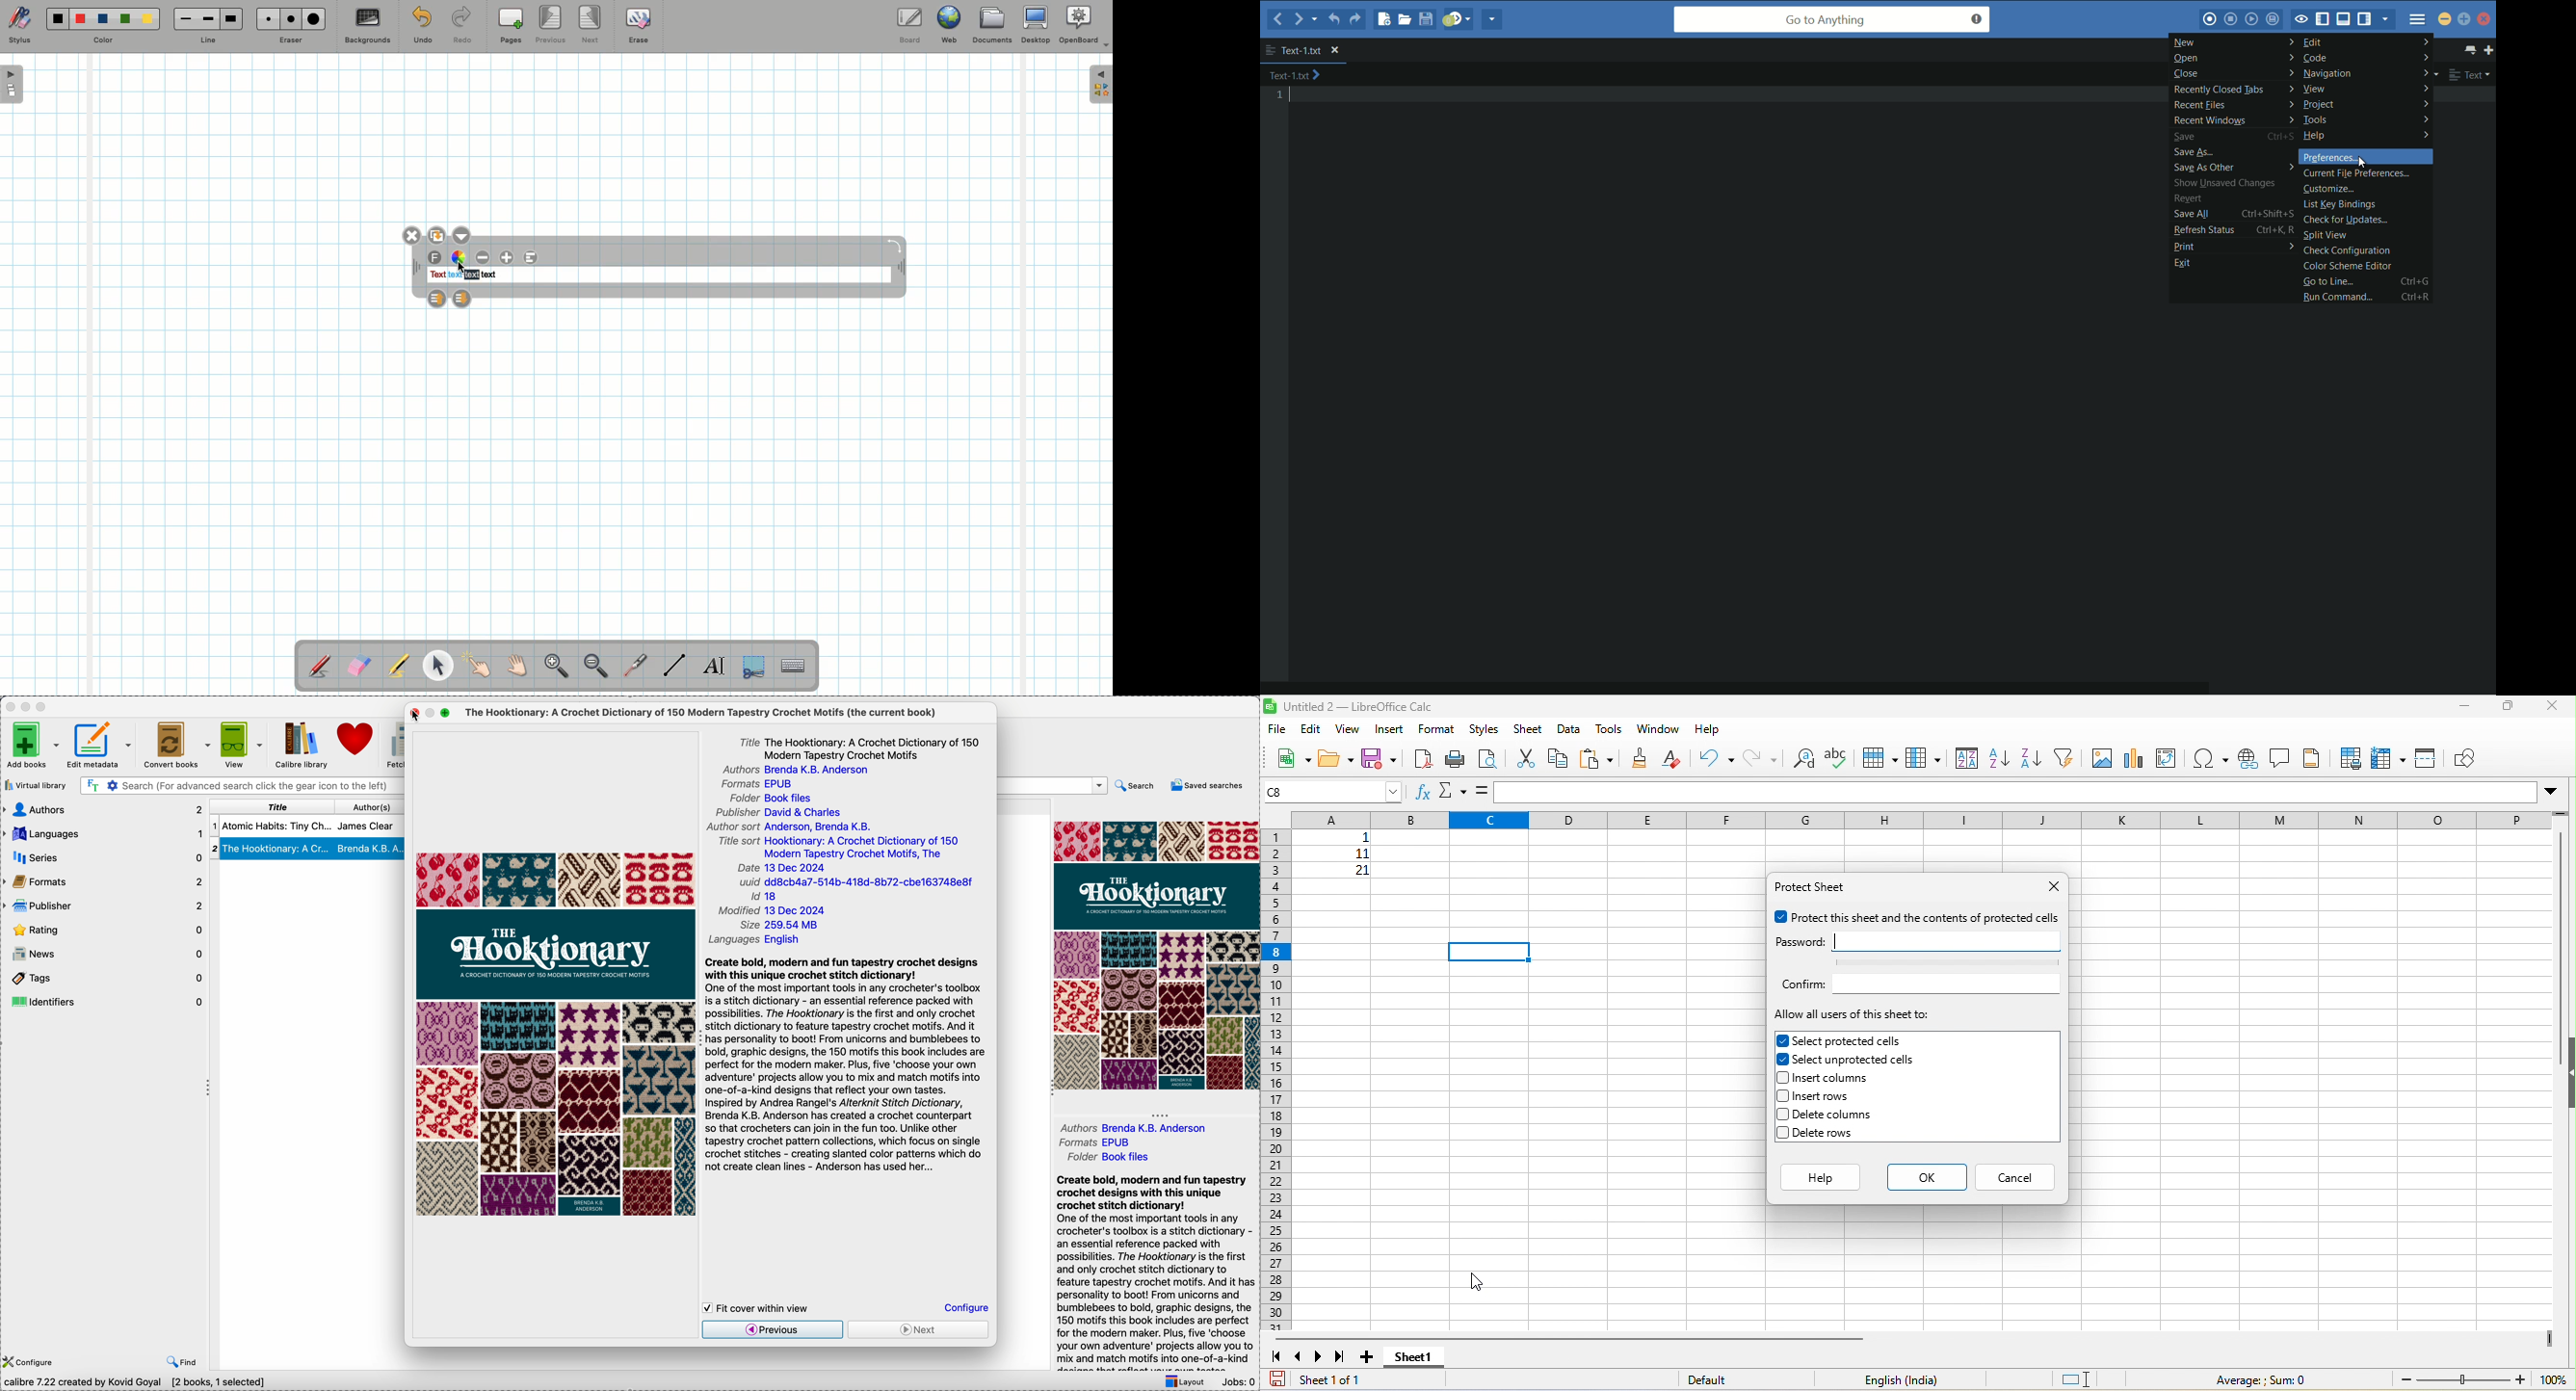 This screenshot has width=2576, height=1400. Describe the element at coordinates (1607, 728) in the screenshot. I see `tools` at that location.